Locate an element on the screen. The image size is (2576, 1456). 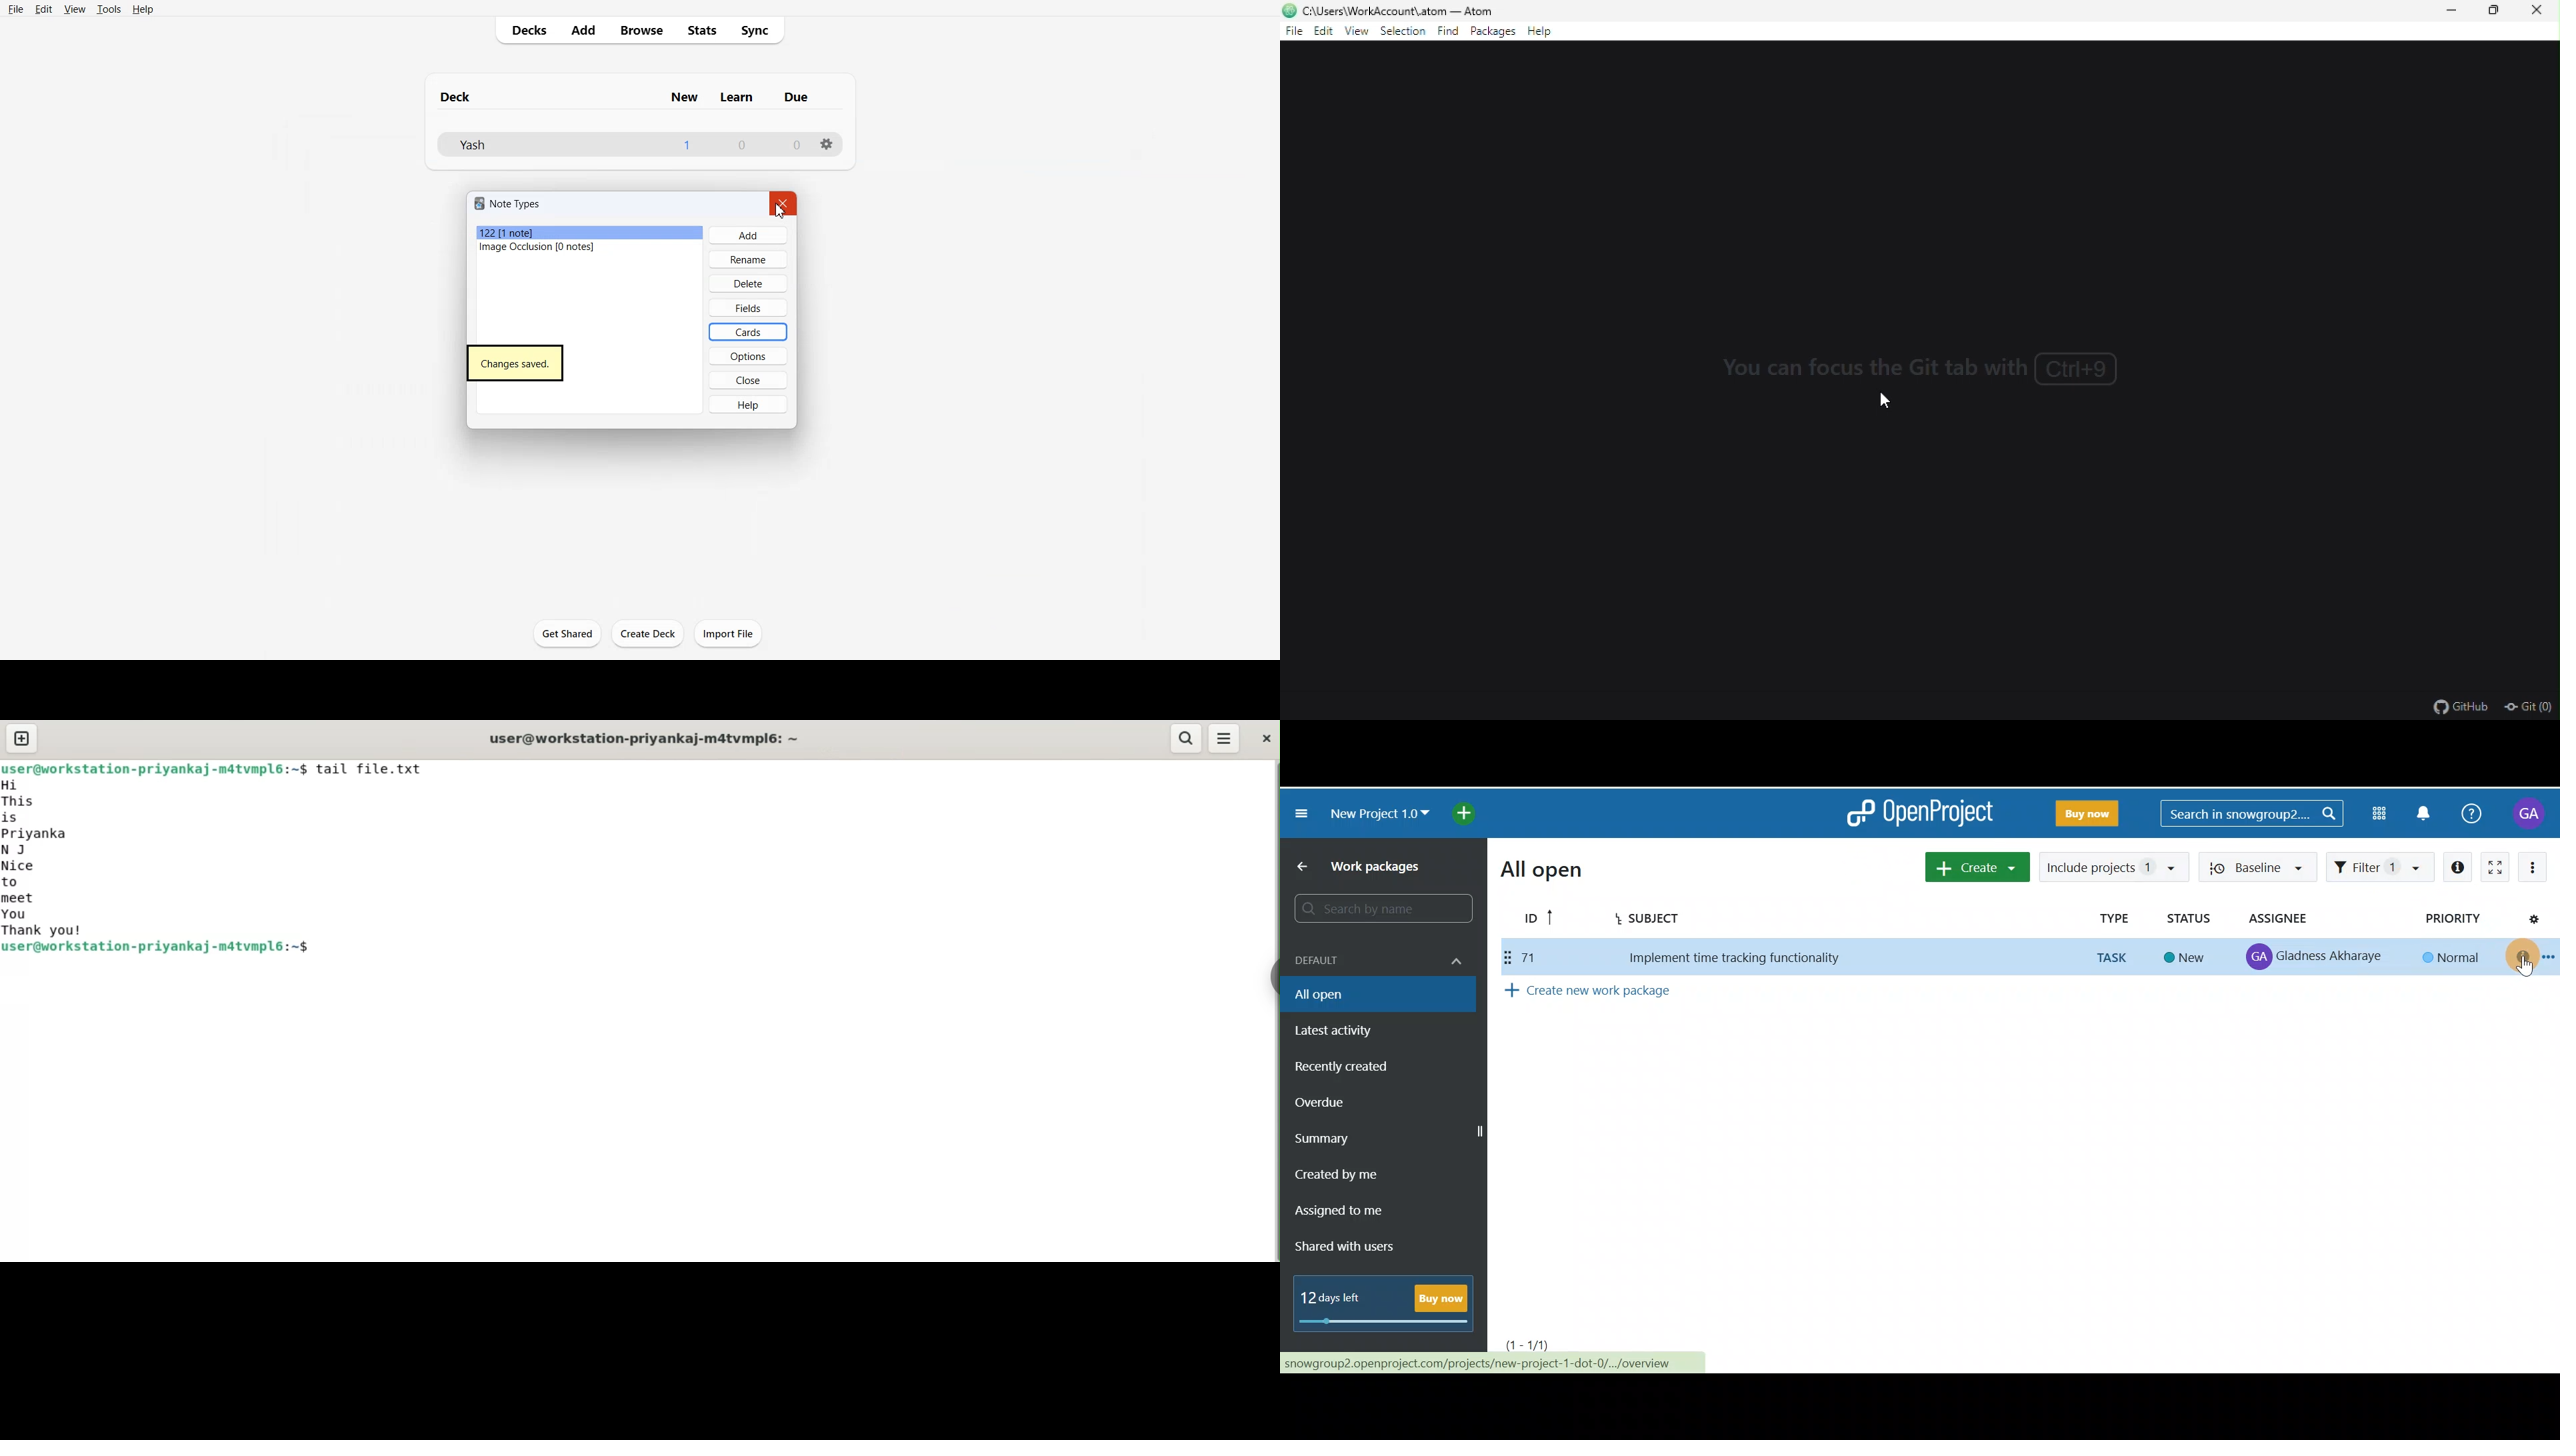
Priority is located at coordinates (2448, 919).